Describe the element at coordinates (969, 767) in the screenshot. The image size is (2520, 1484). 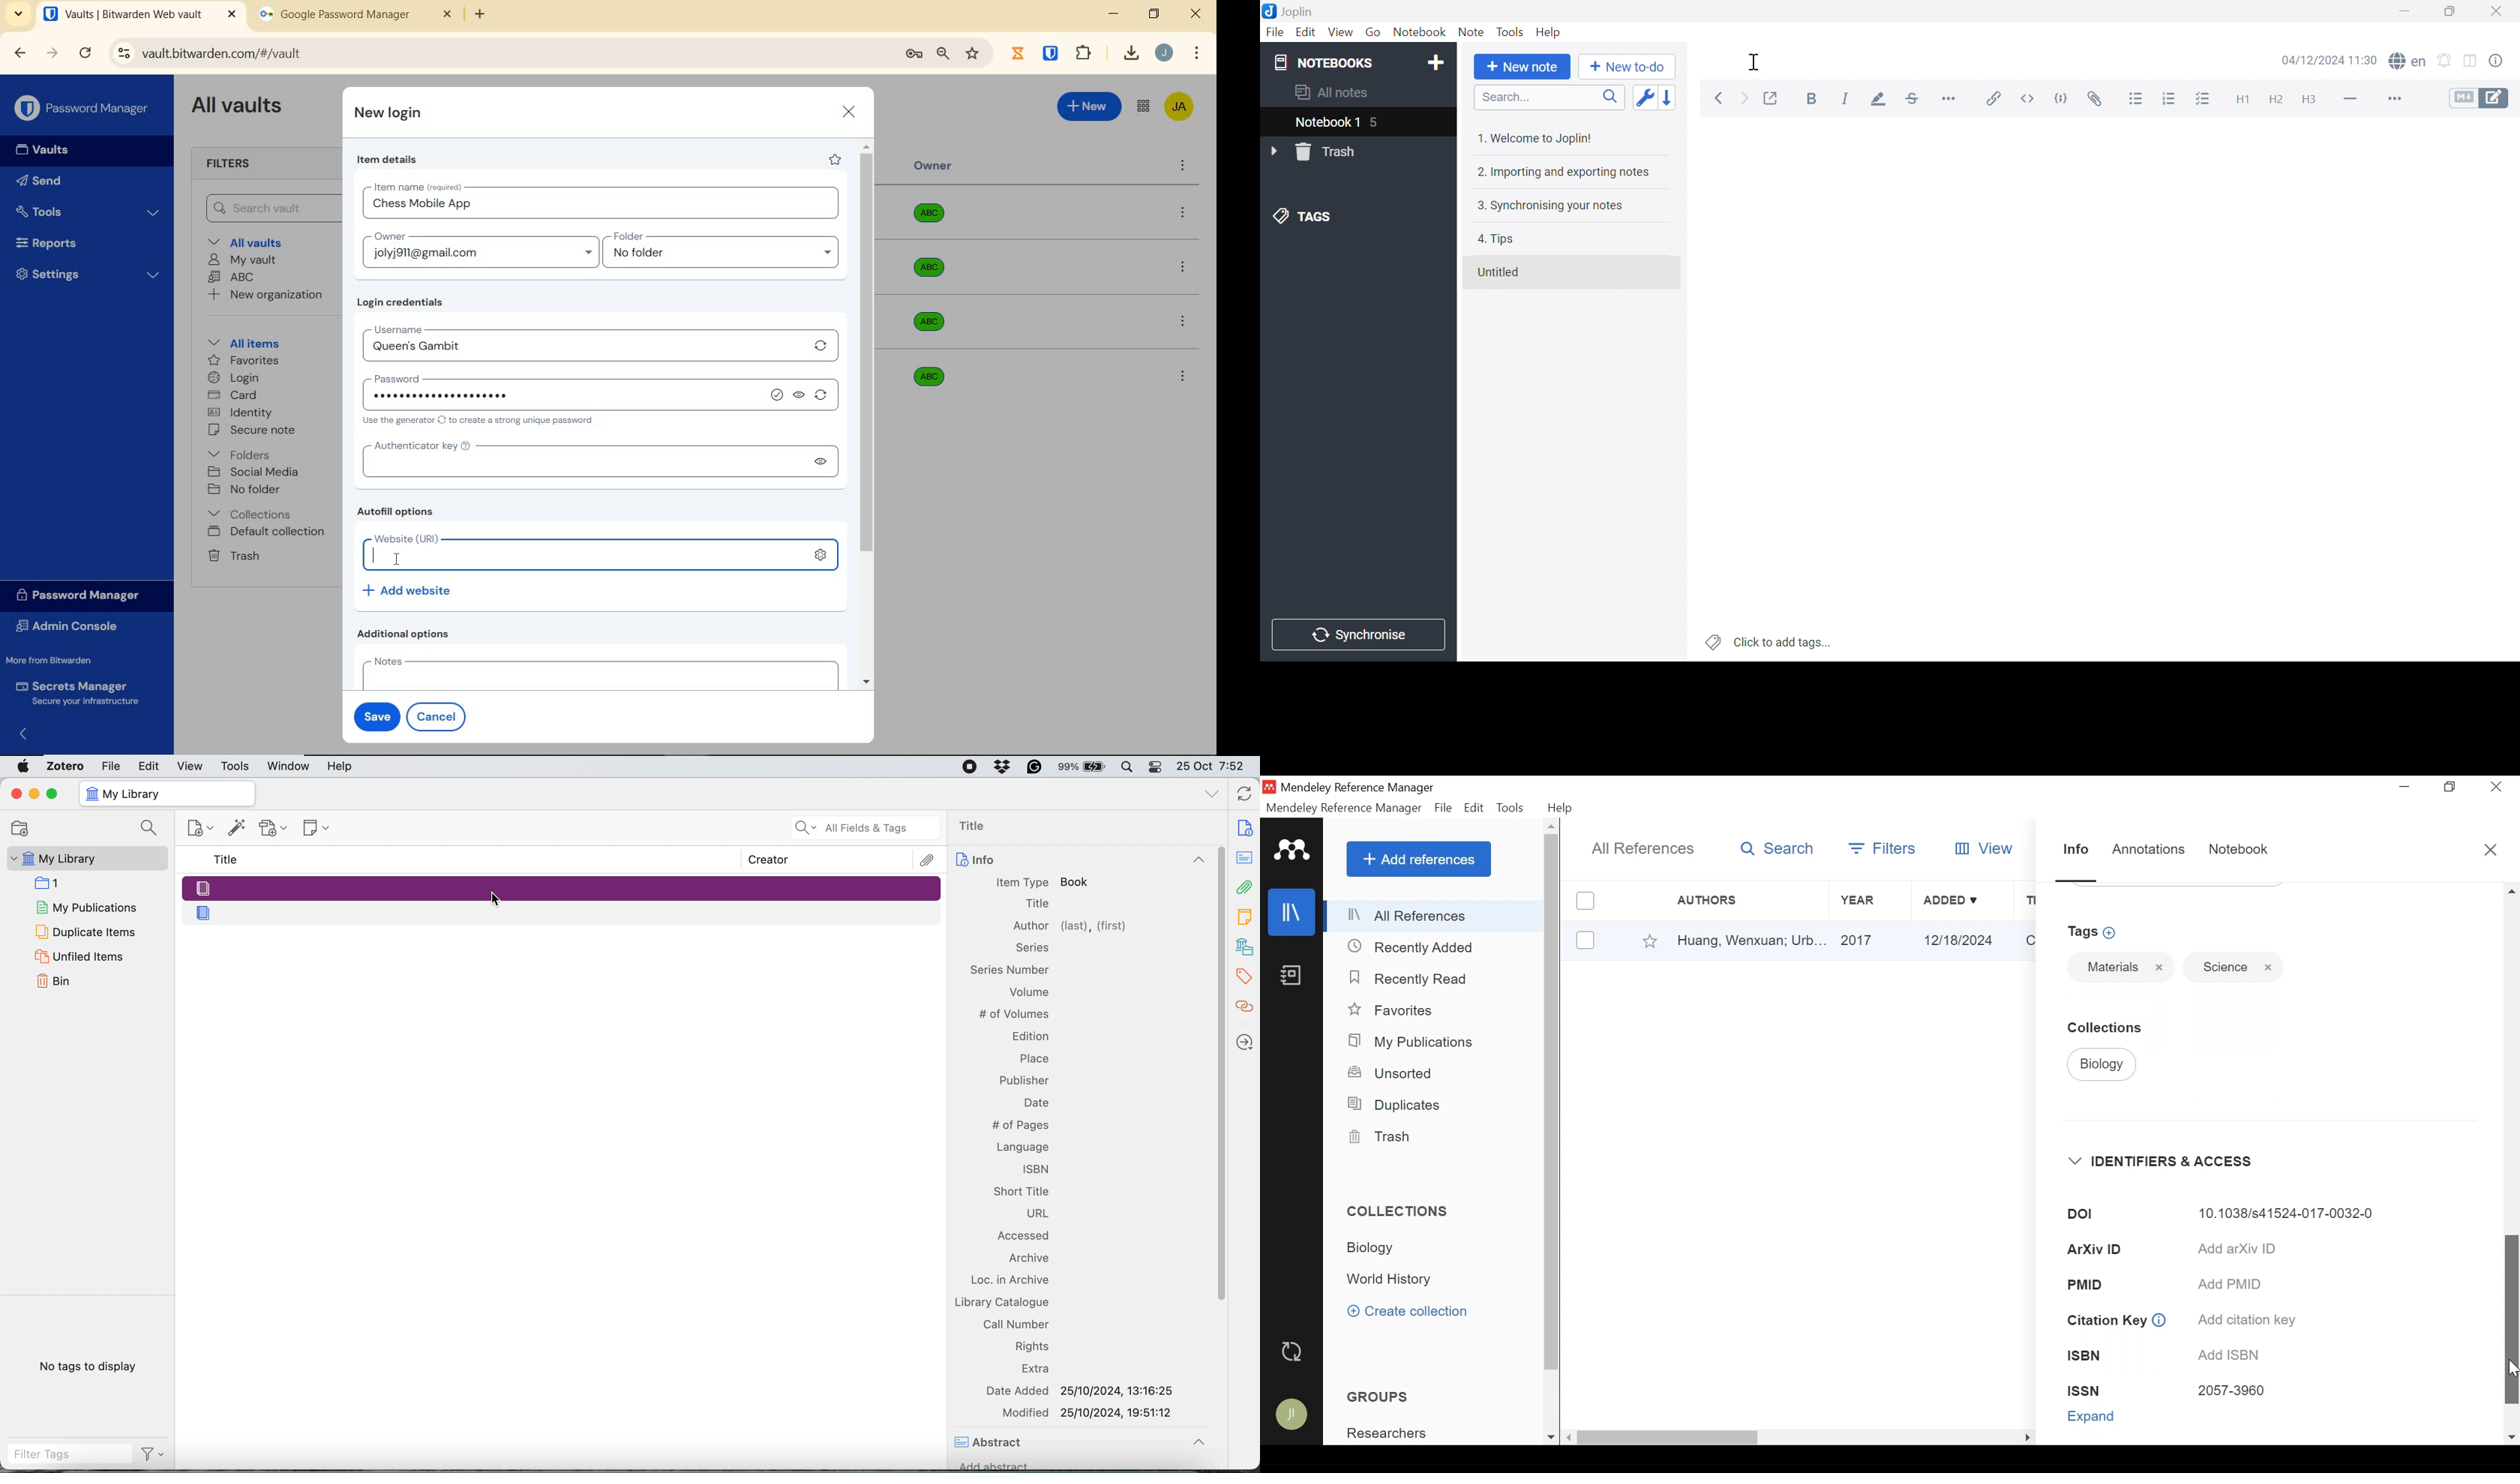
I see `Screen recording` at that location.